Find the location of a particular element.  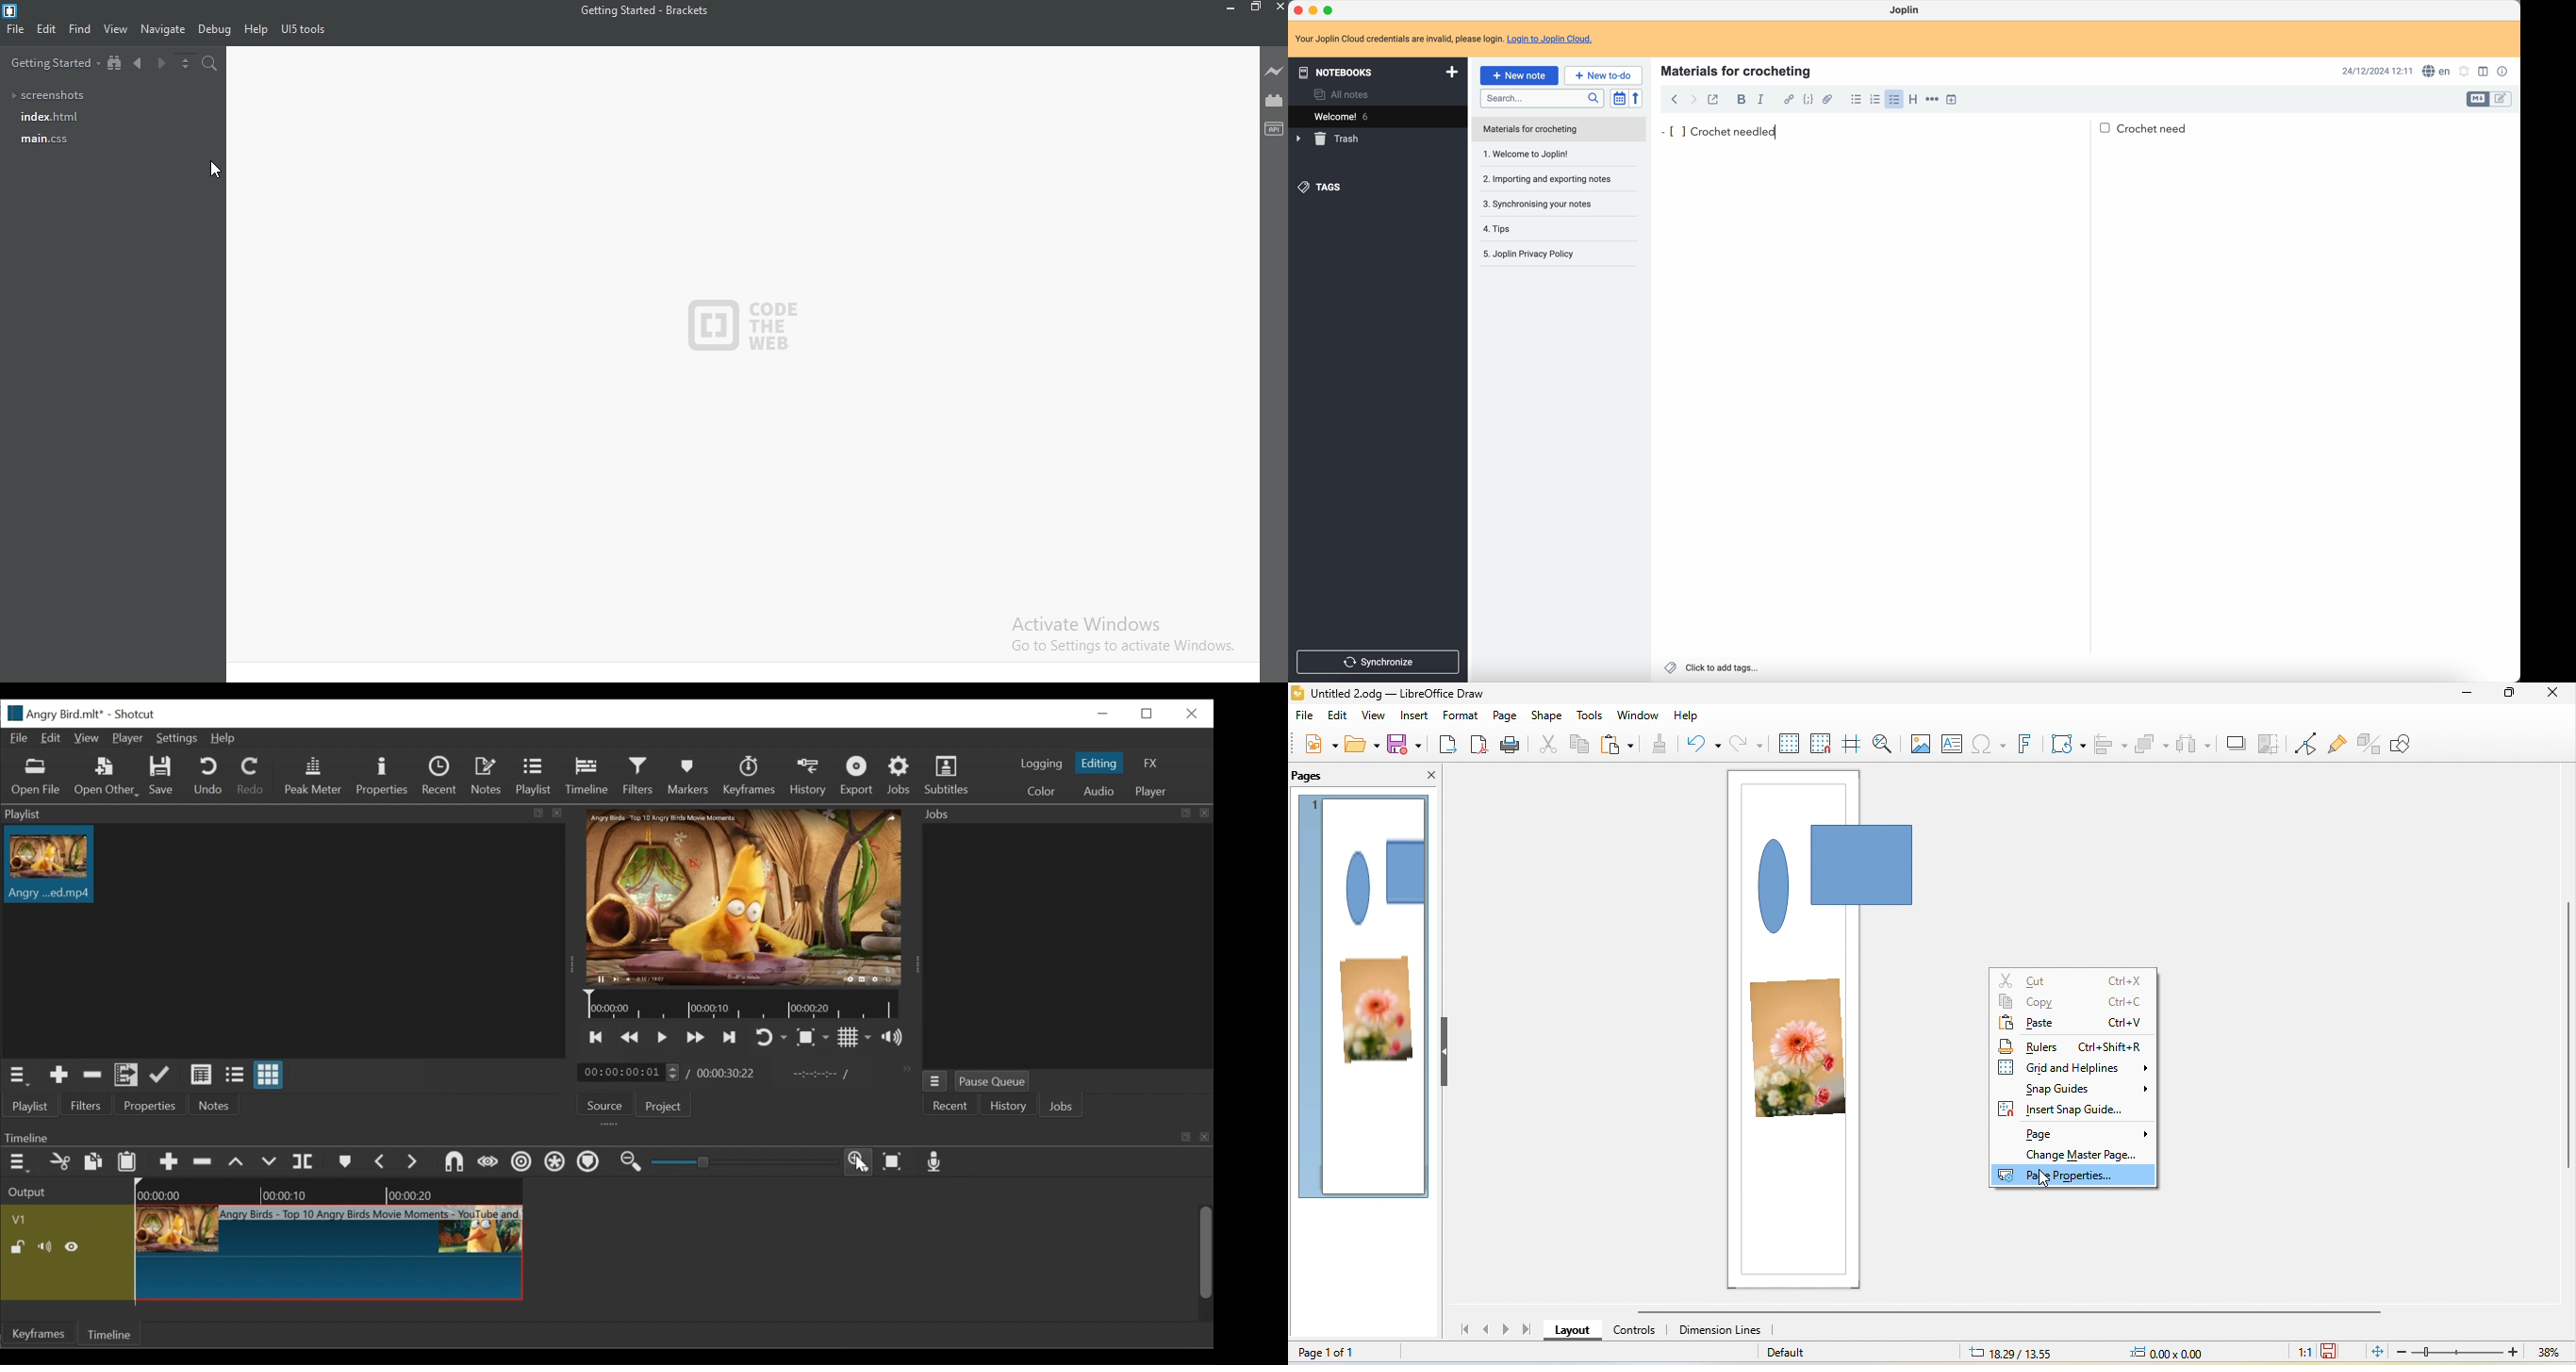

File is located at coordinates (17, 33).